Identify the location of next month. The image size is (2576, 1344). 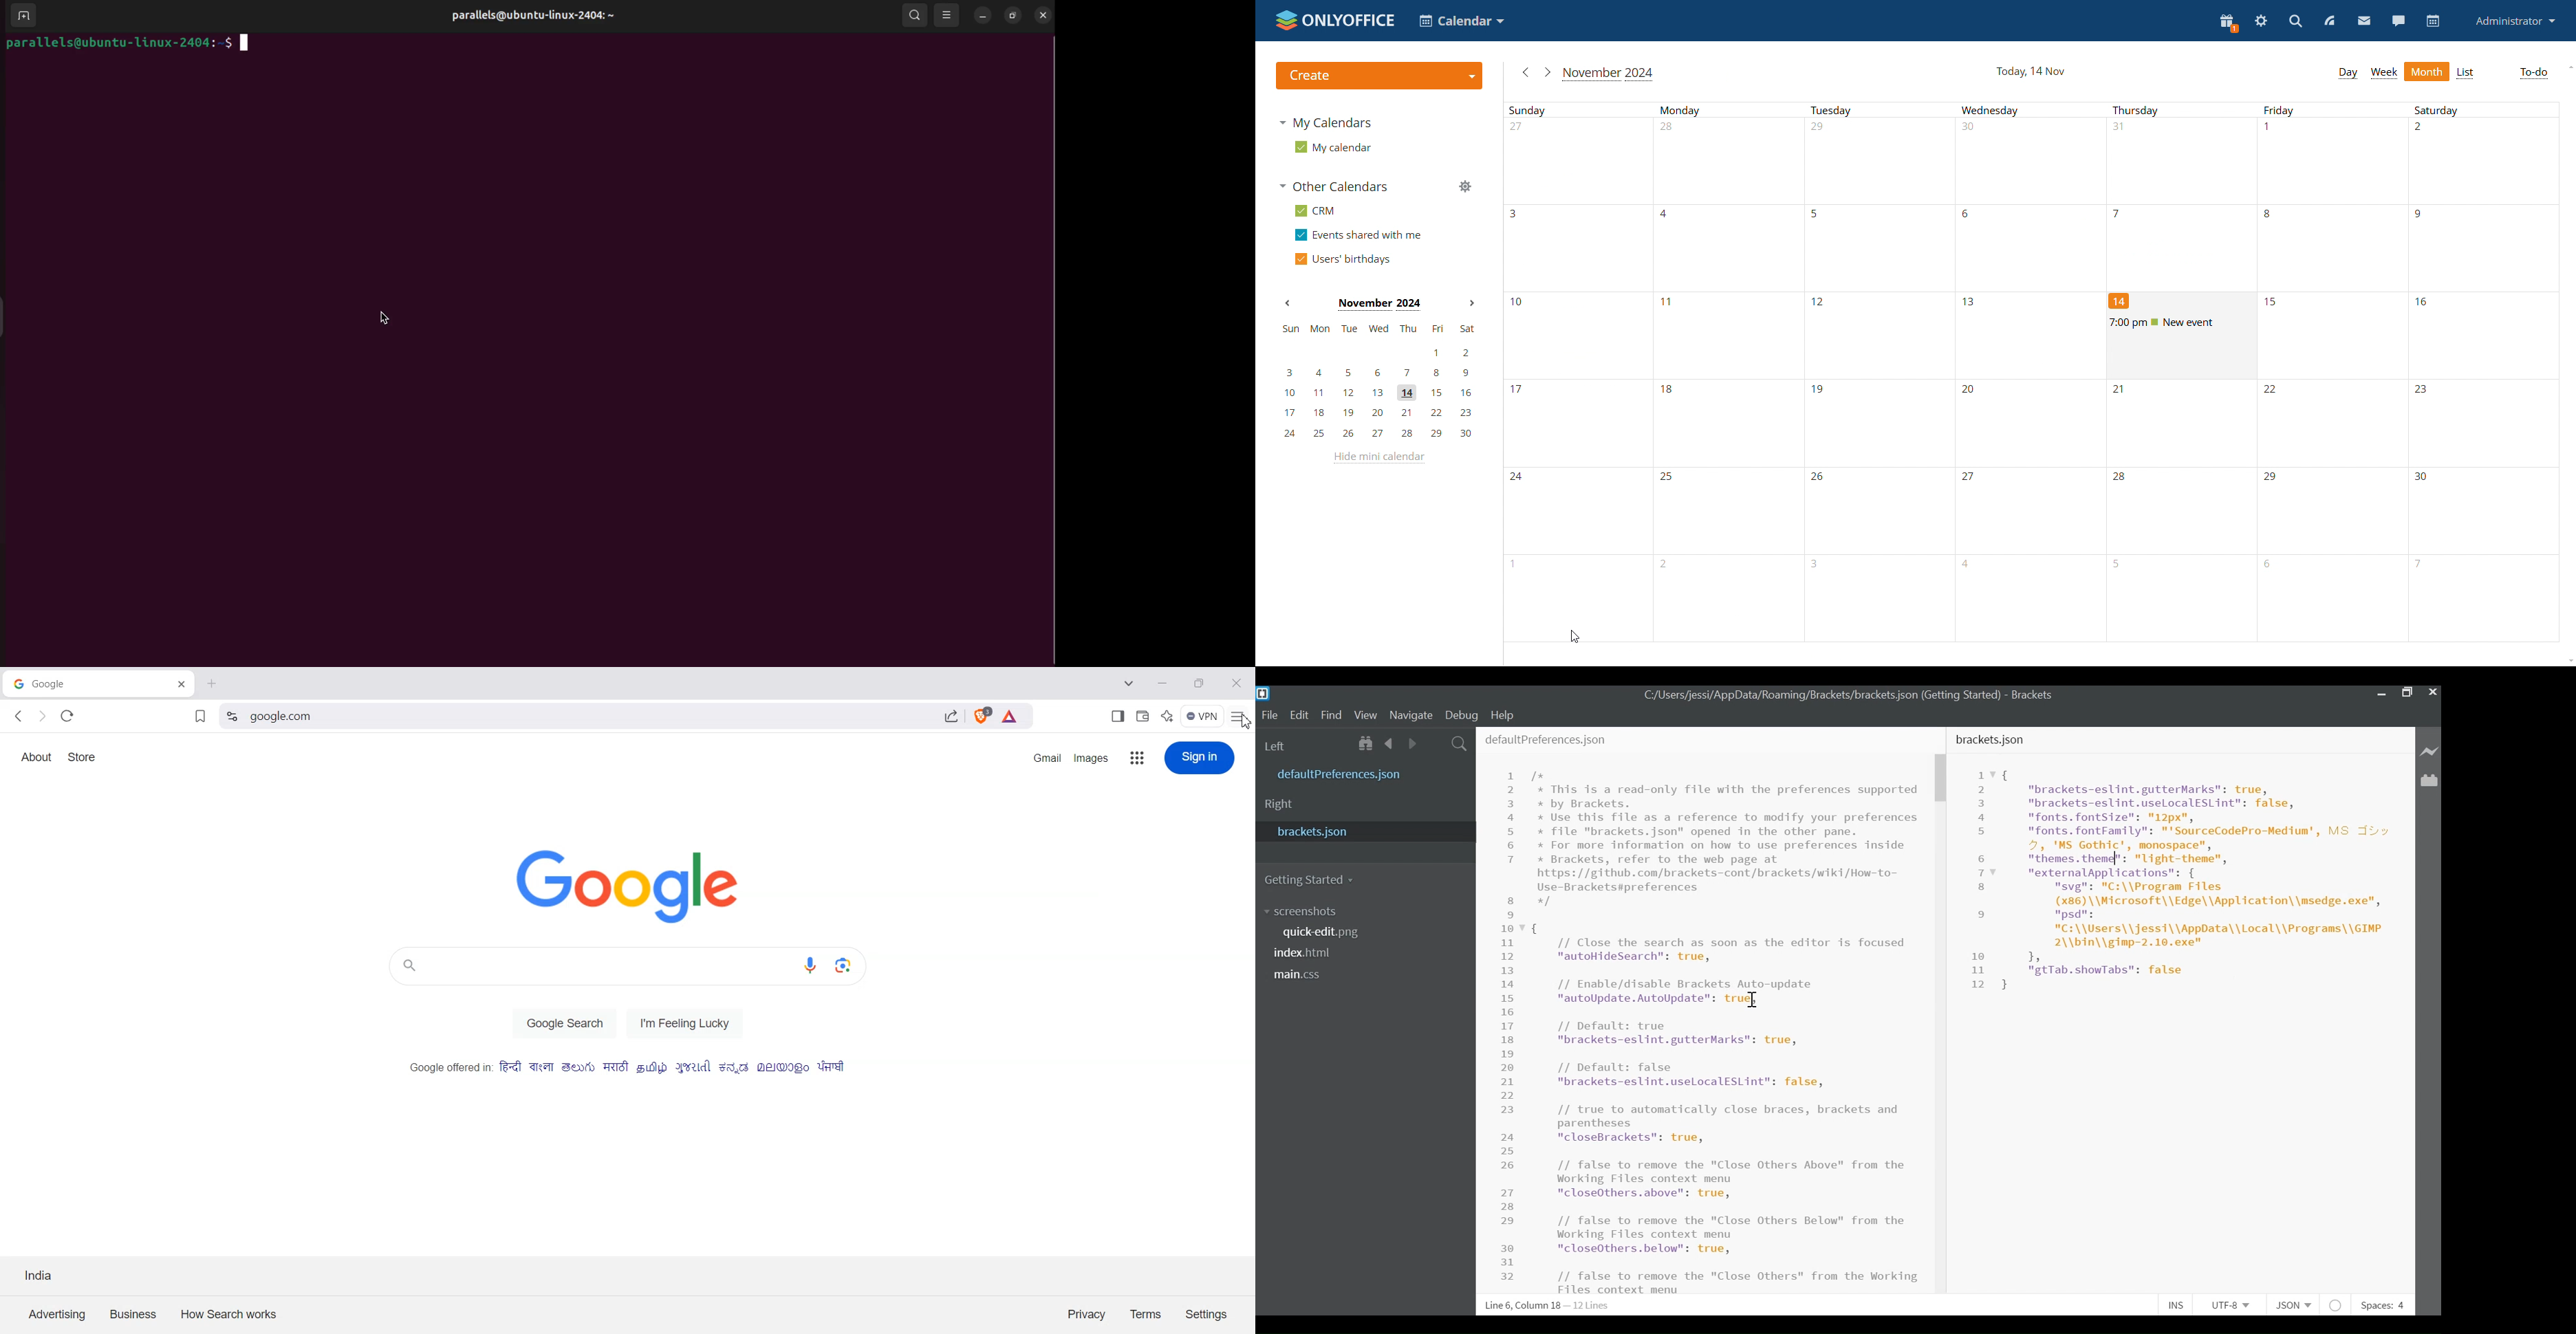
(1546, 72).